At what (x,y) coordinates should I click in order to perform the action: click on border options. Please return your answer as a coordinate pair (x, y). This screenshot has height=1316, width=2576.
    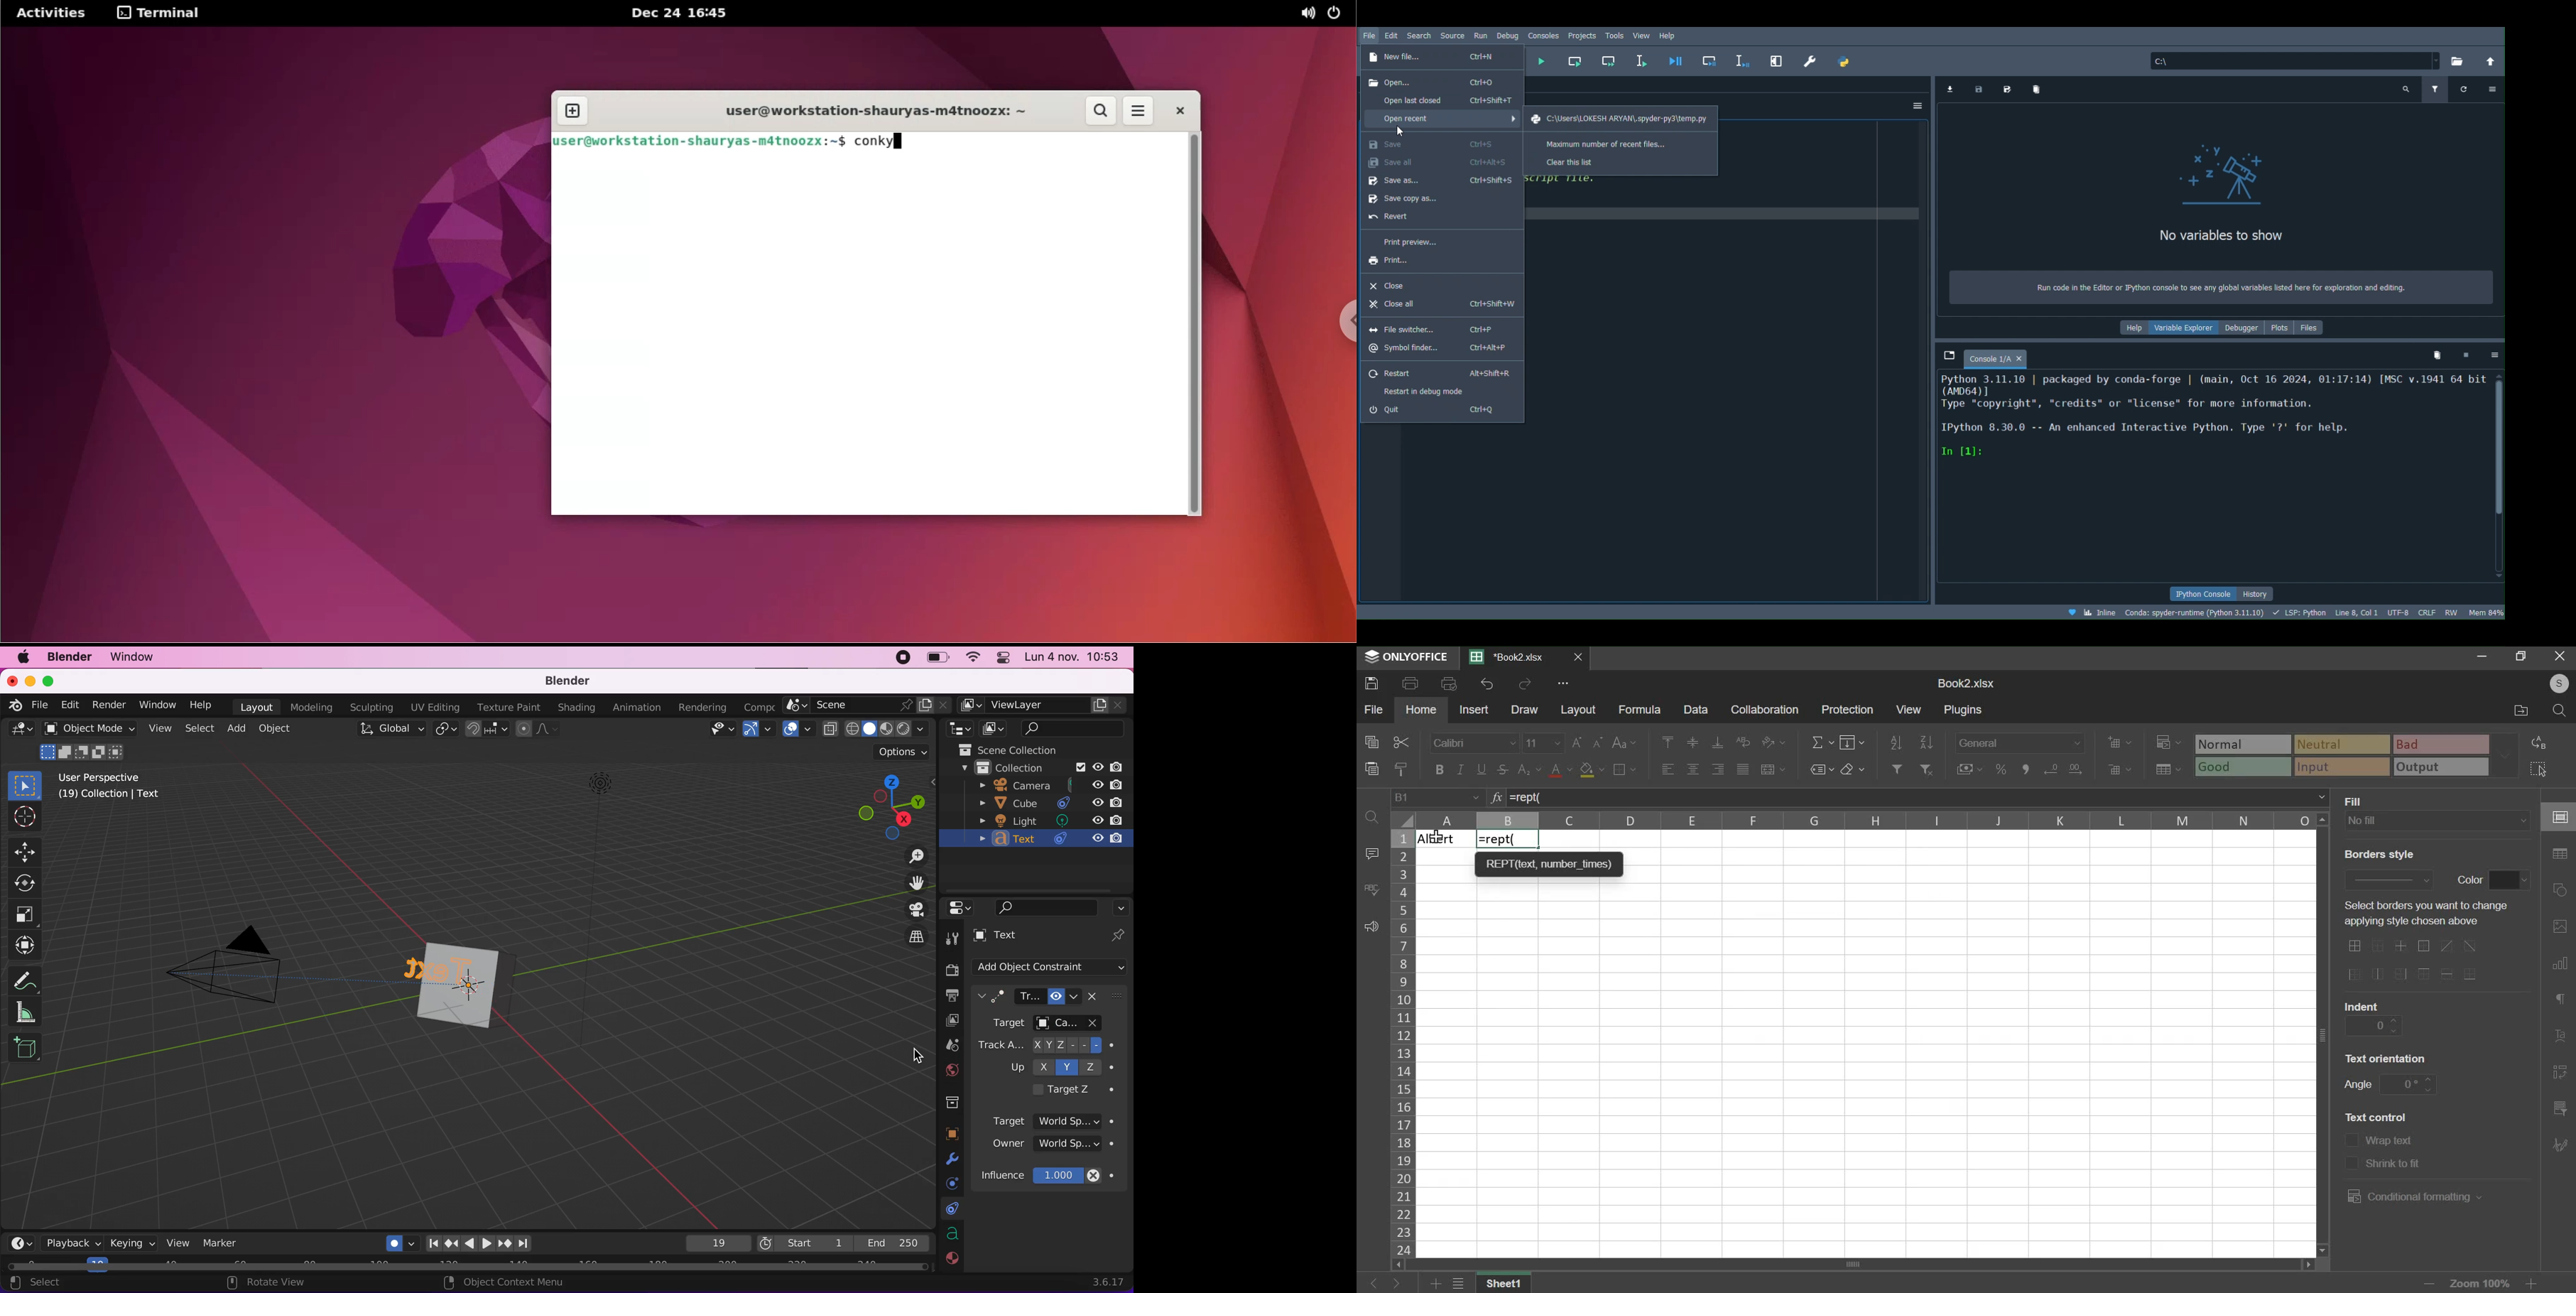
    Looking at the image, I should click on (2415, 961).